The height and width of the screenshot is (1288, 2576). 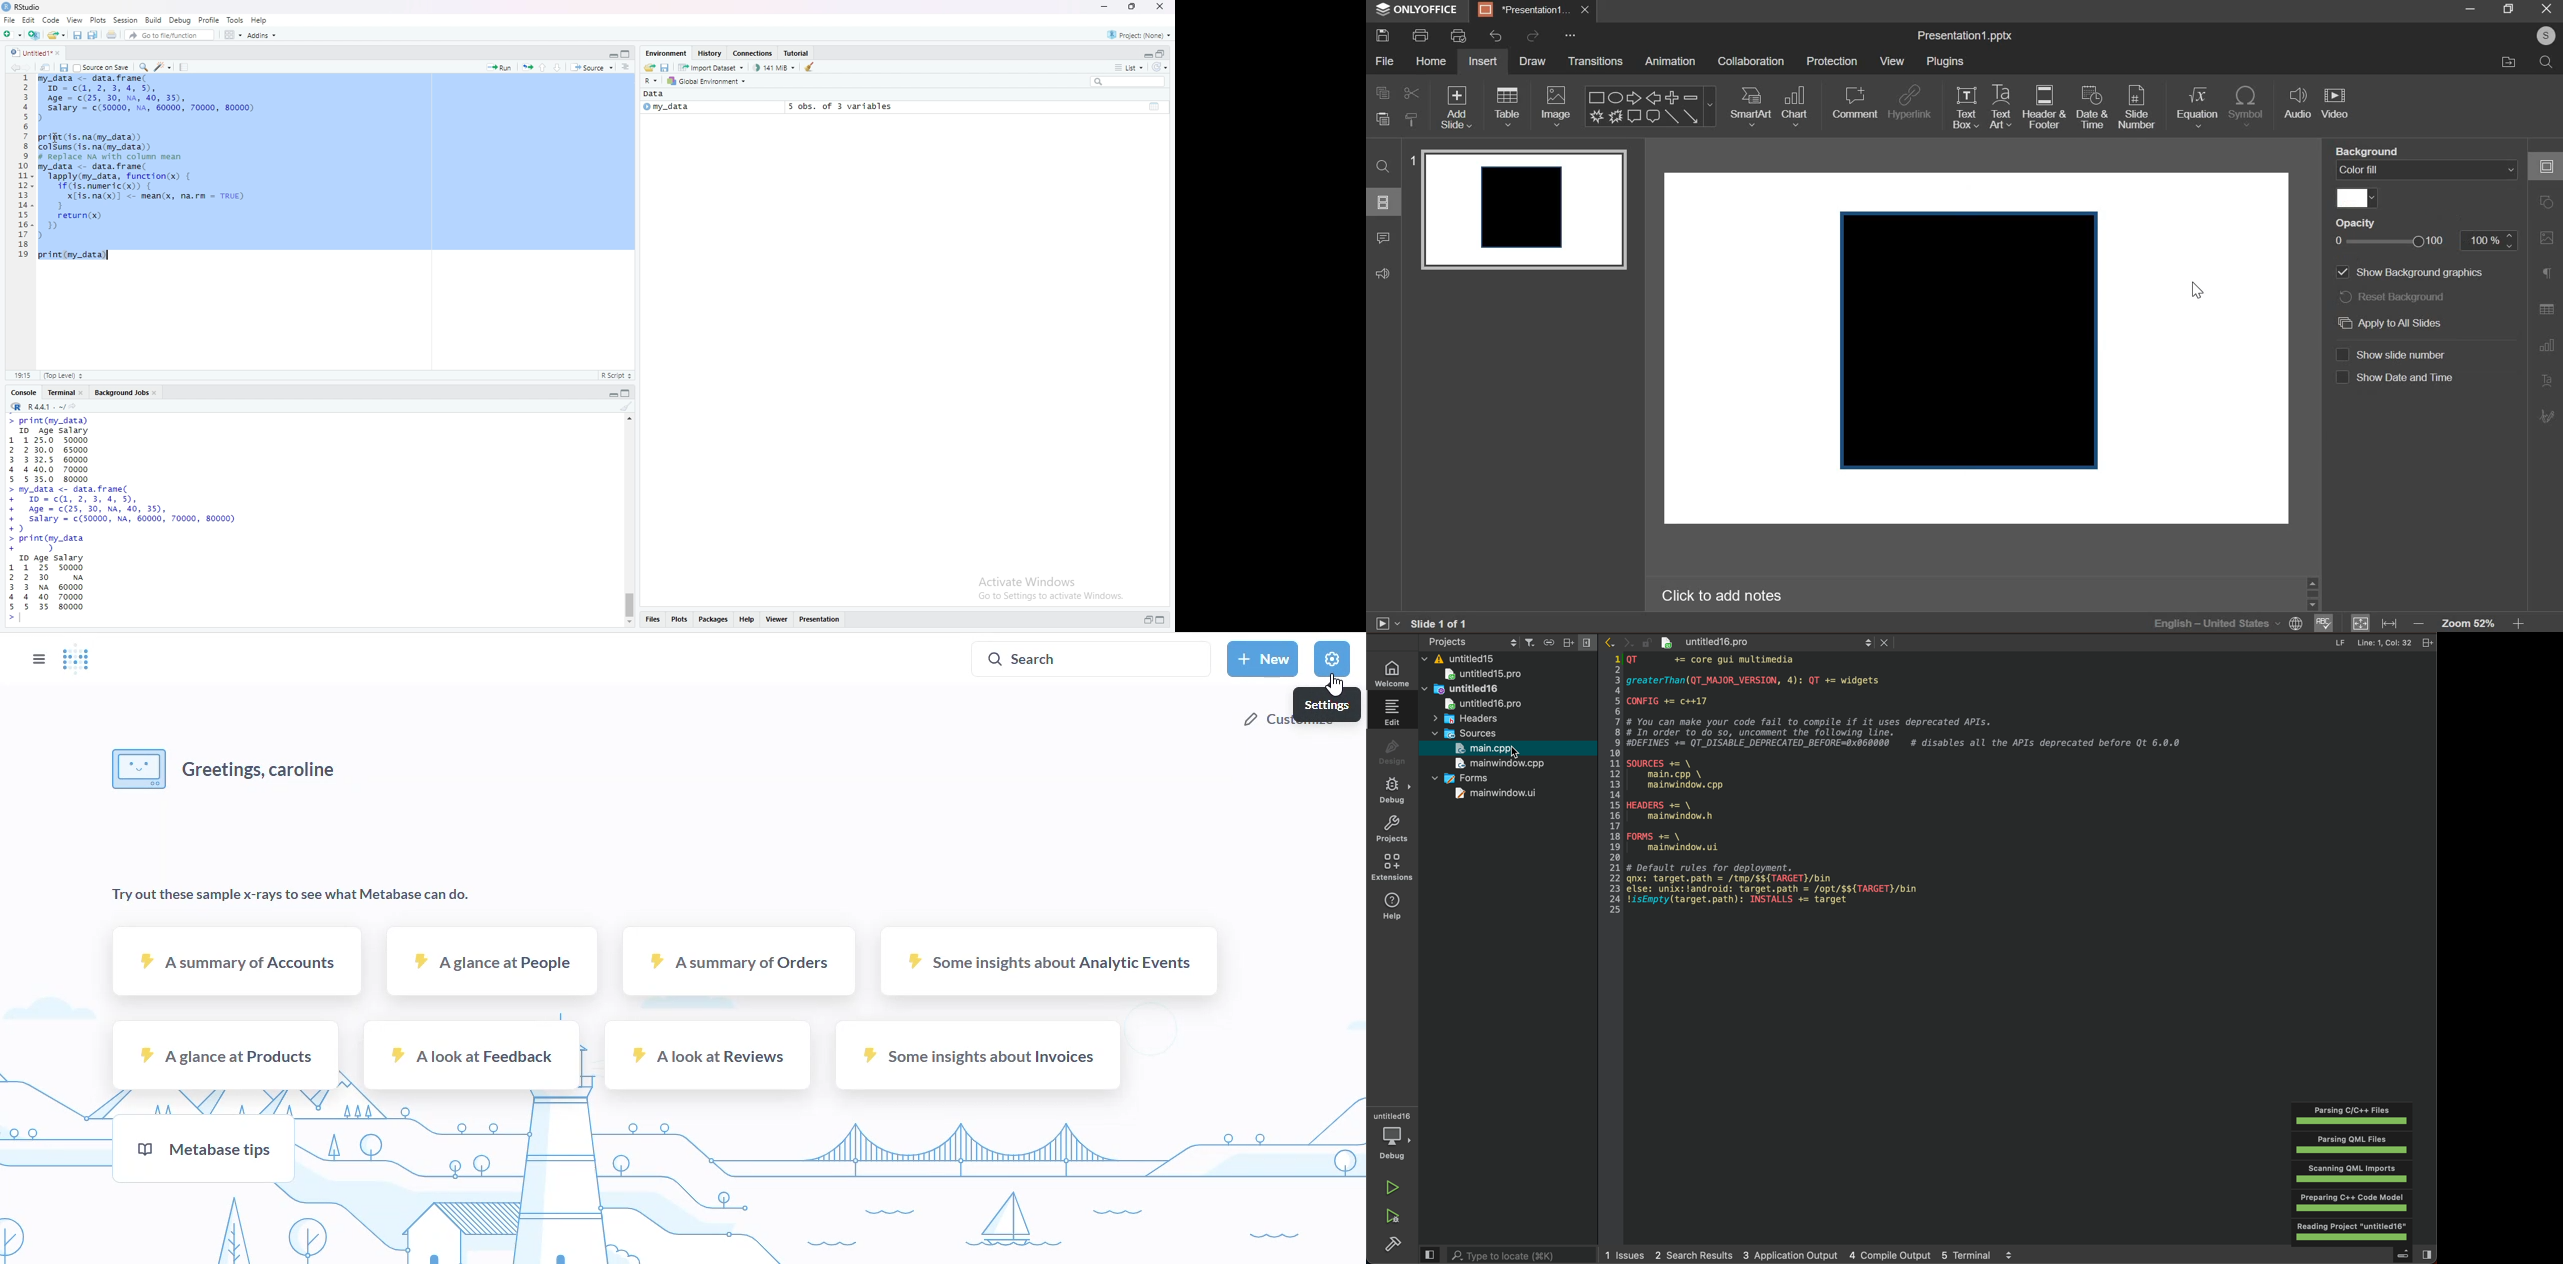 What do you see at coordinates (627, 68) in the screenshot?
I see `show document outline` at bounding box center [627, 68].